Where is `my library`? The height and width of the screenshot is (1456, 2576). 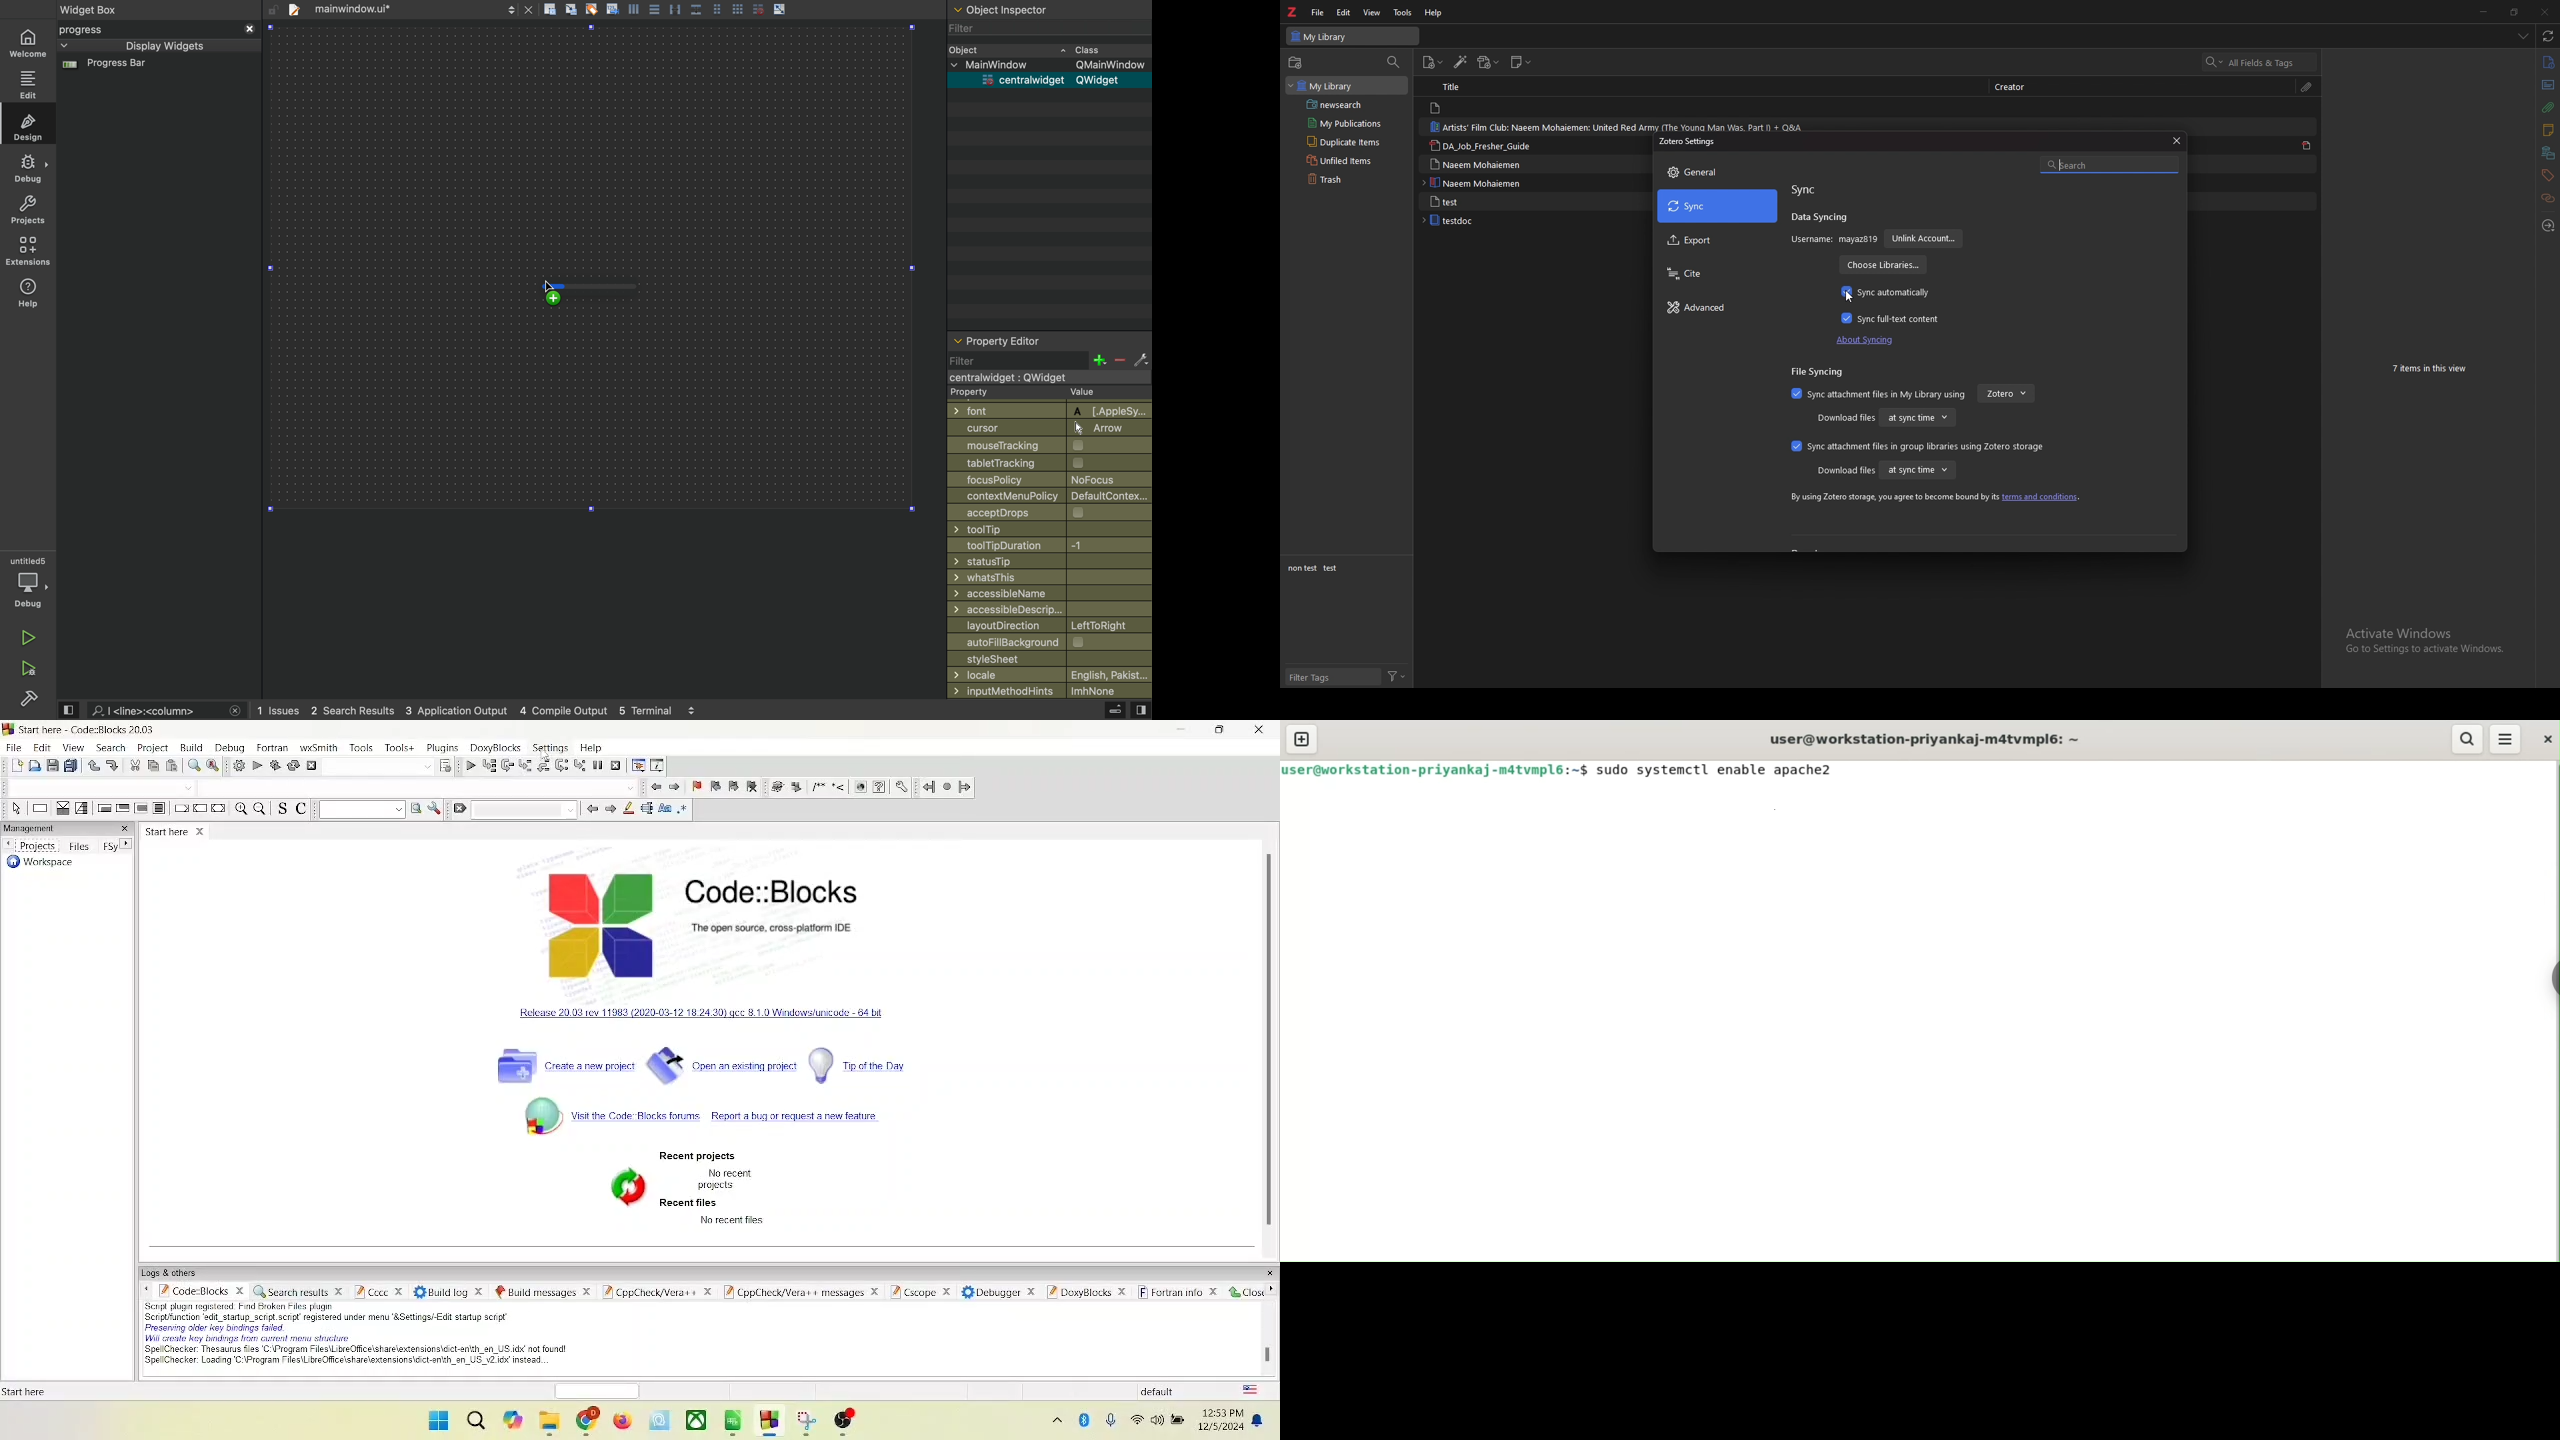
my library is located at coordinates (1355, 36).